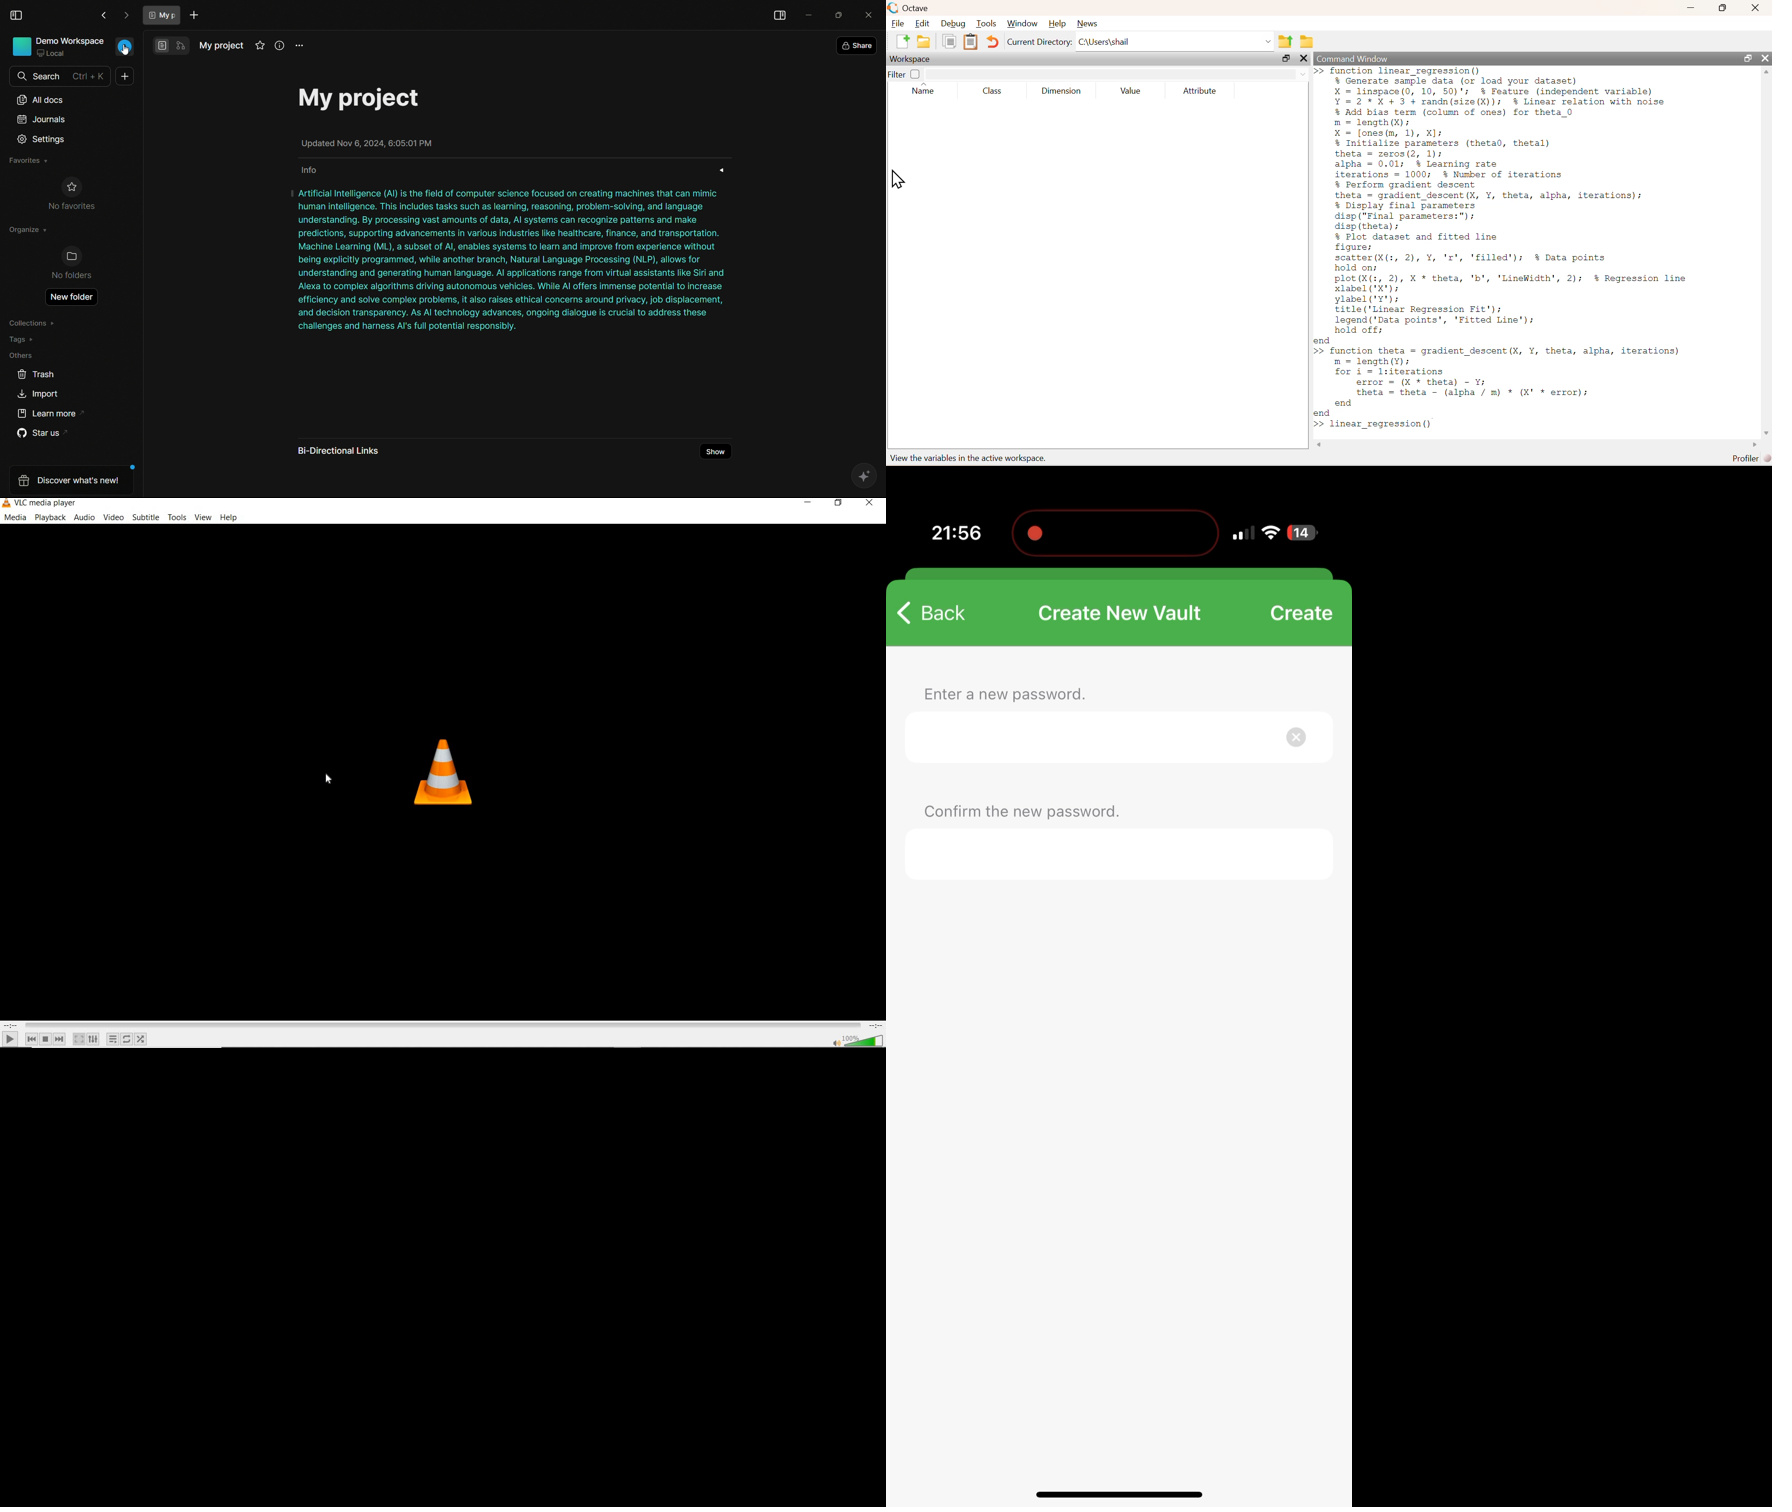 Image resolution: width=1792 pixels, height=1512 pixels. What do you see at coordinates (443, 773) in the screenshot?
I see `VLC logo` at bounding box center [443, 773].